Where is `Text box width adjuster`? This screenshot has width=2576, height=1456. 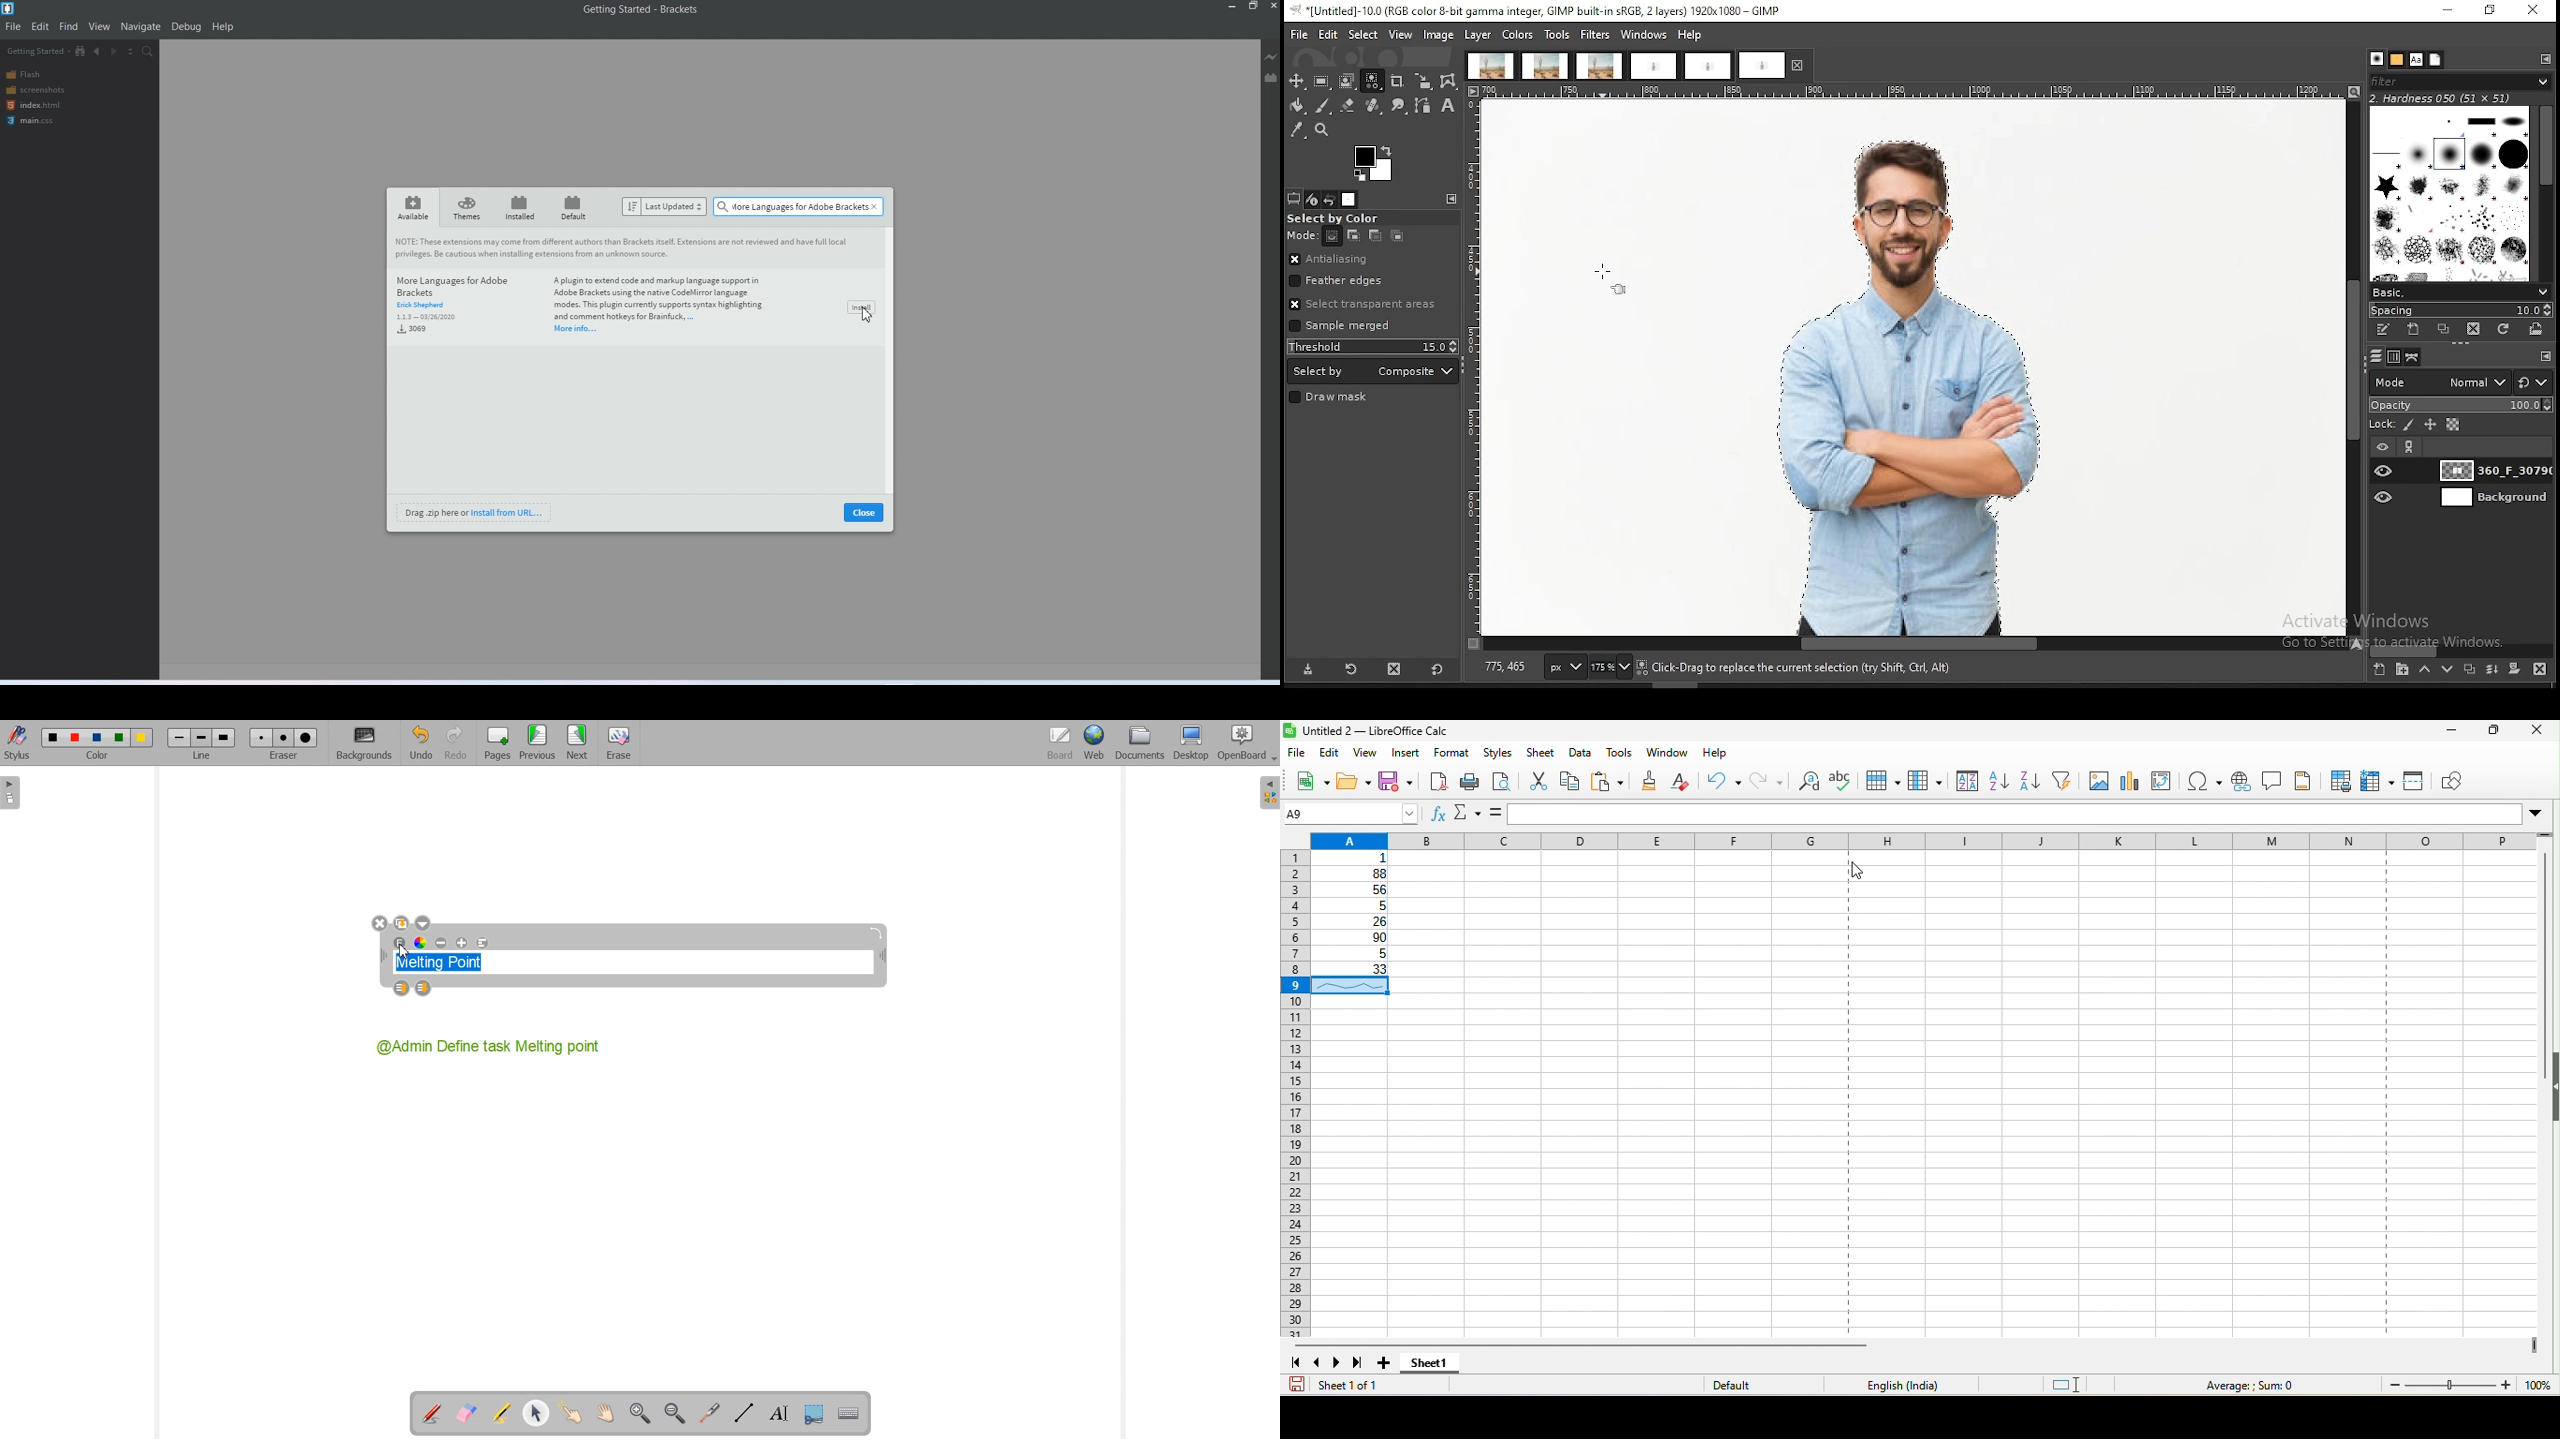
Text box width adjuster is located at coordinates (383, 956).